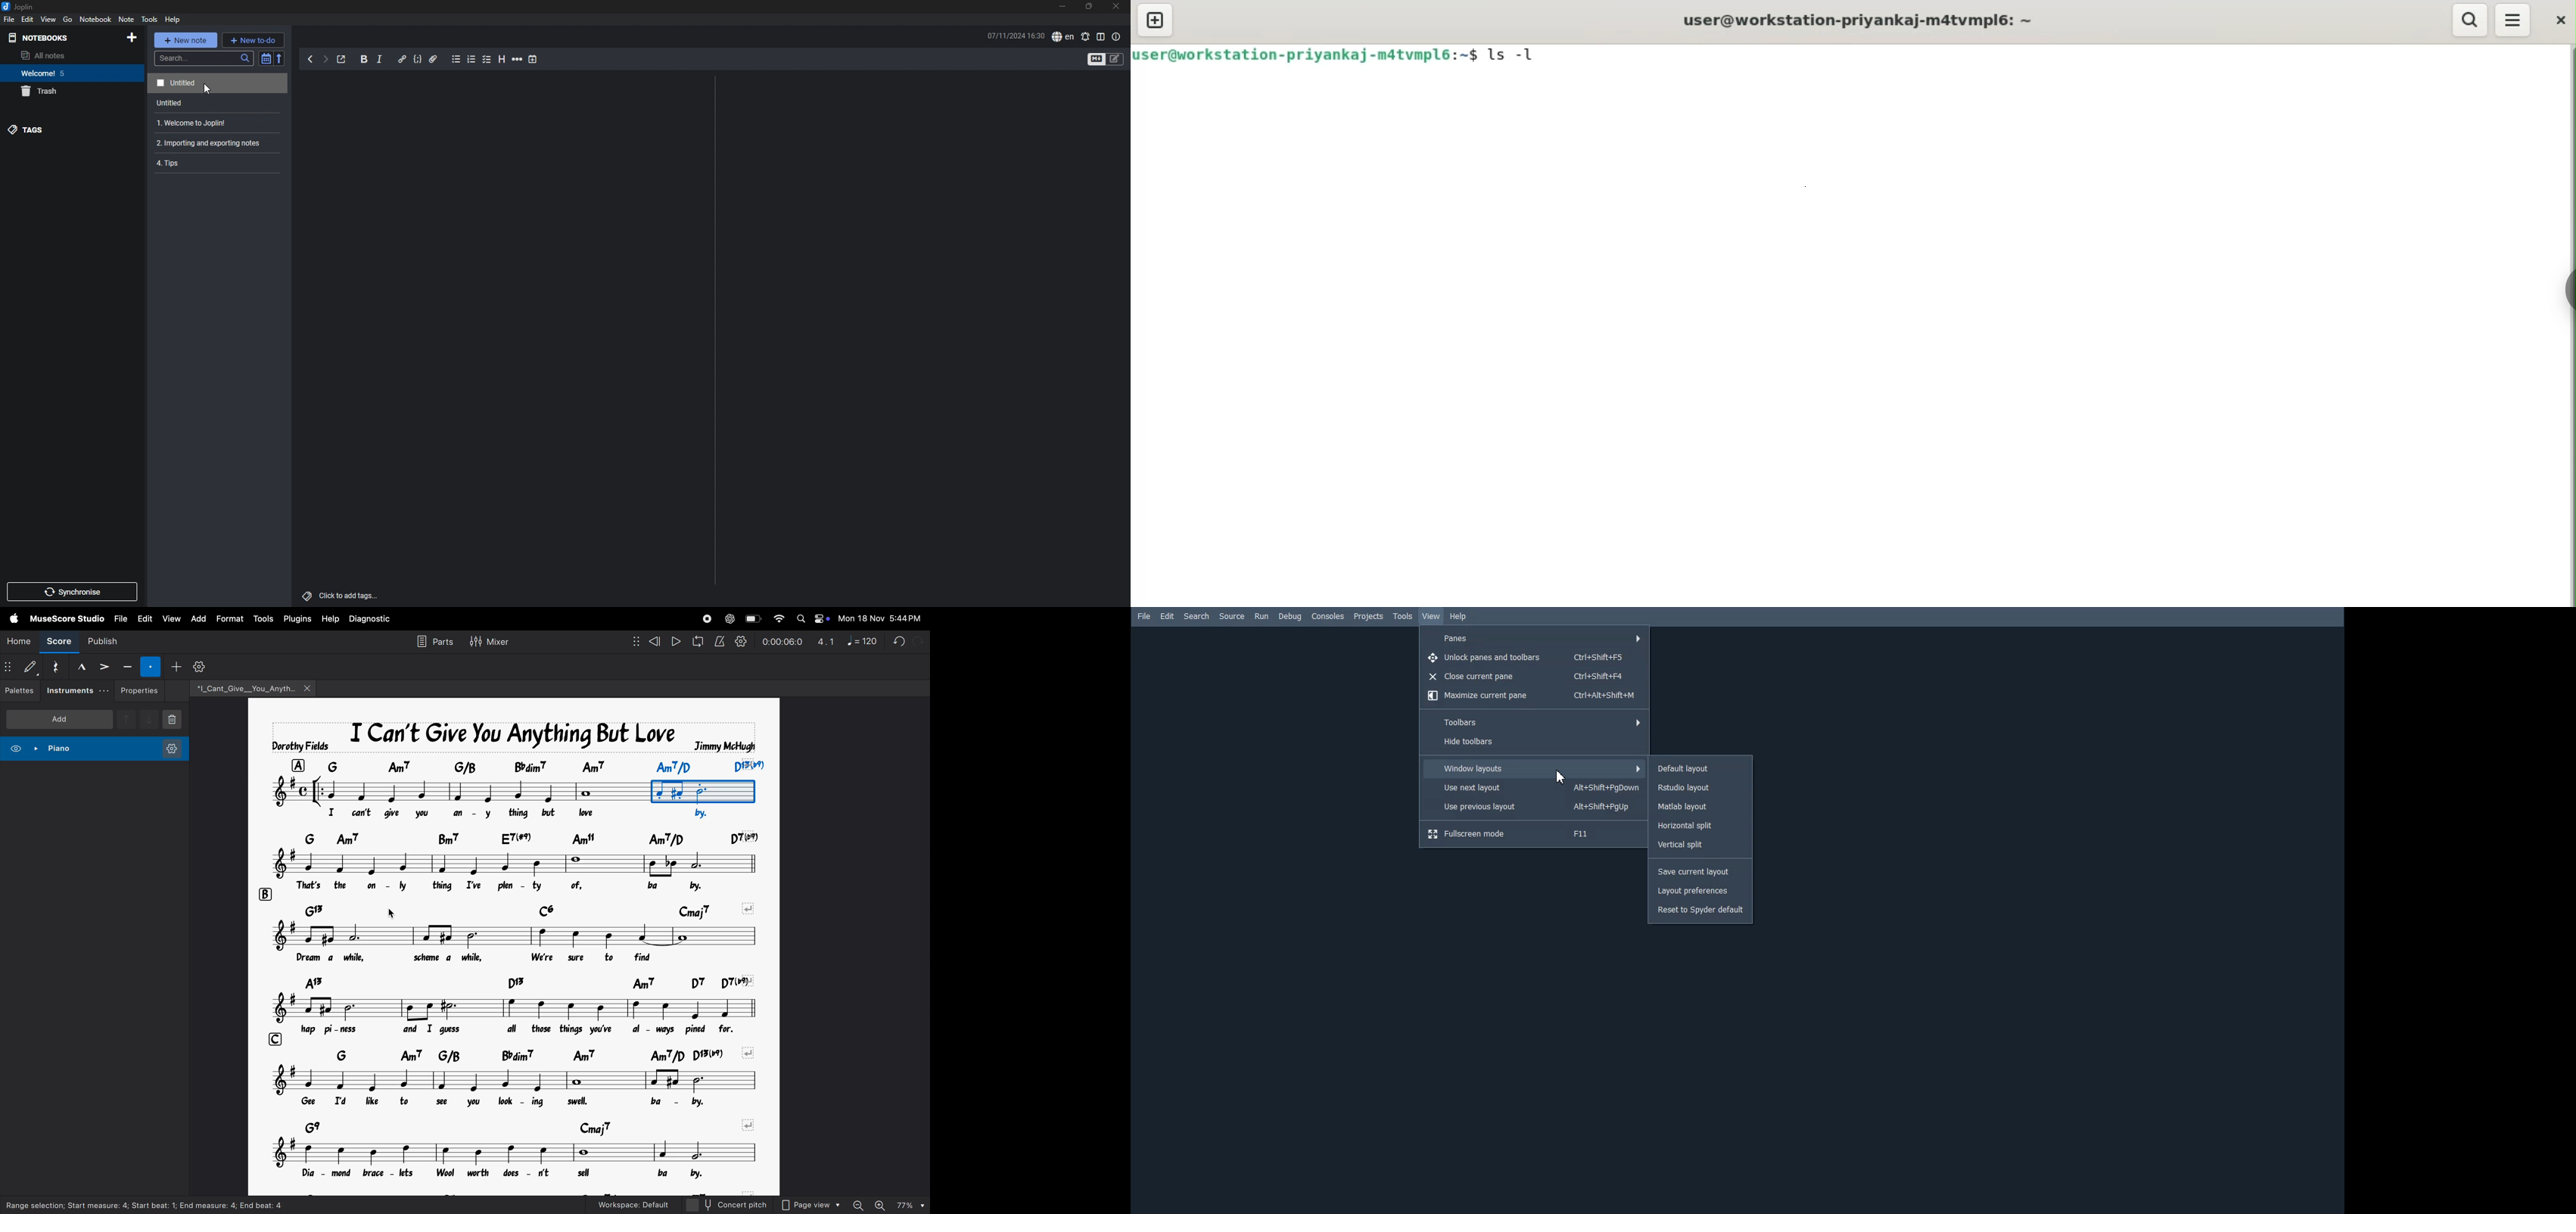 The image size is (2576, 1232). Describe the element at coordinates (487, 60) in the screenshot. I see `checkbox` at that location.